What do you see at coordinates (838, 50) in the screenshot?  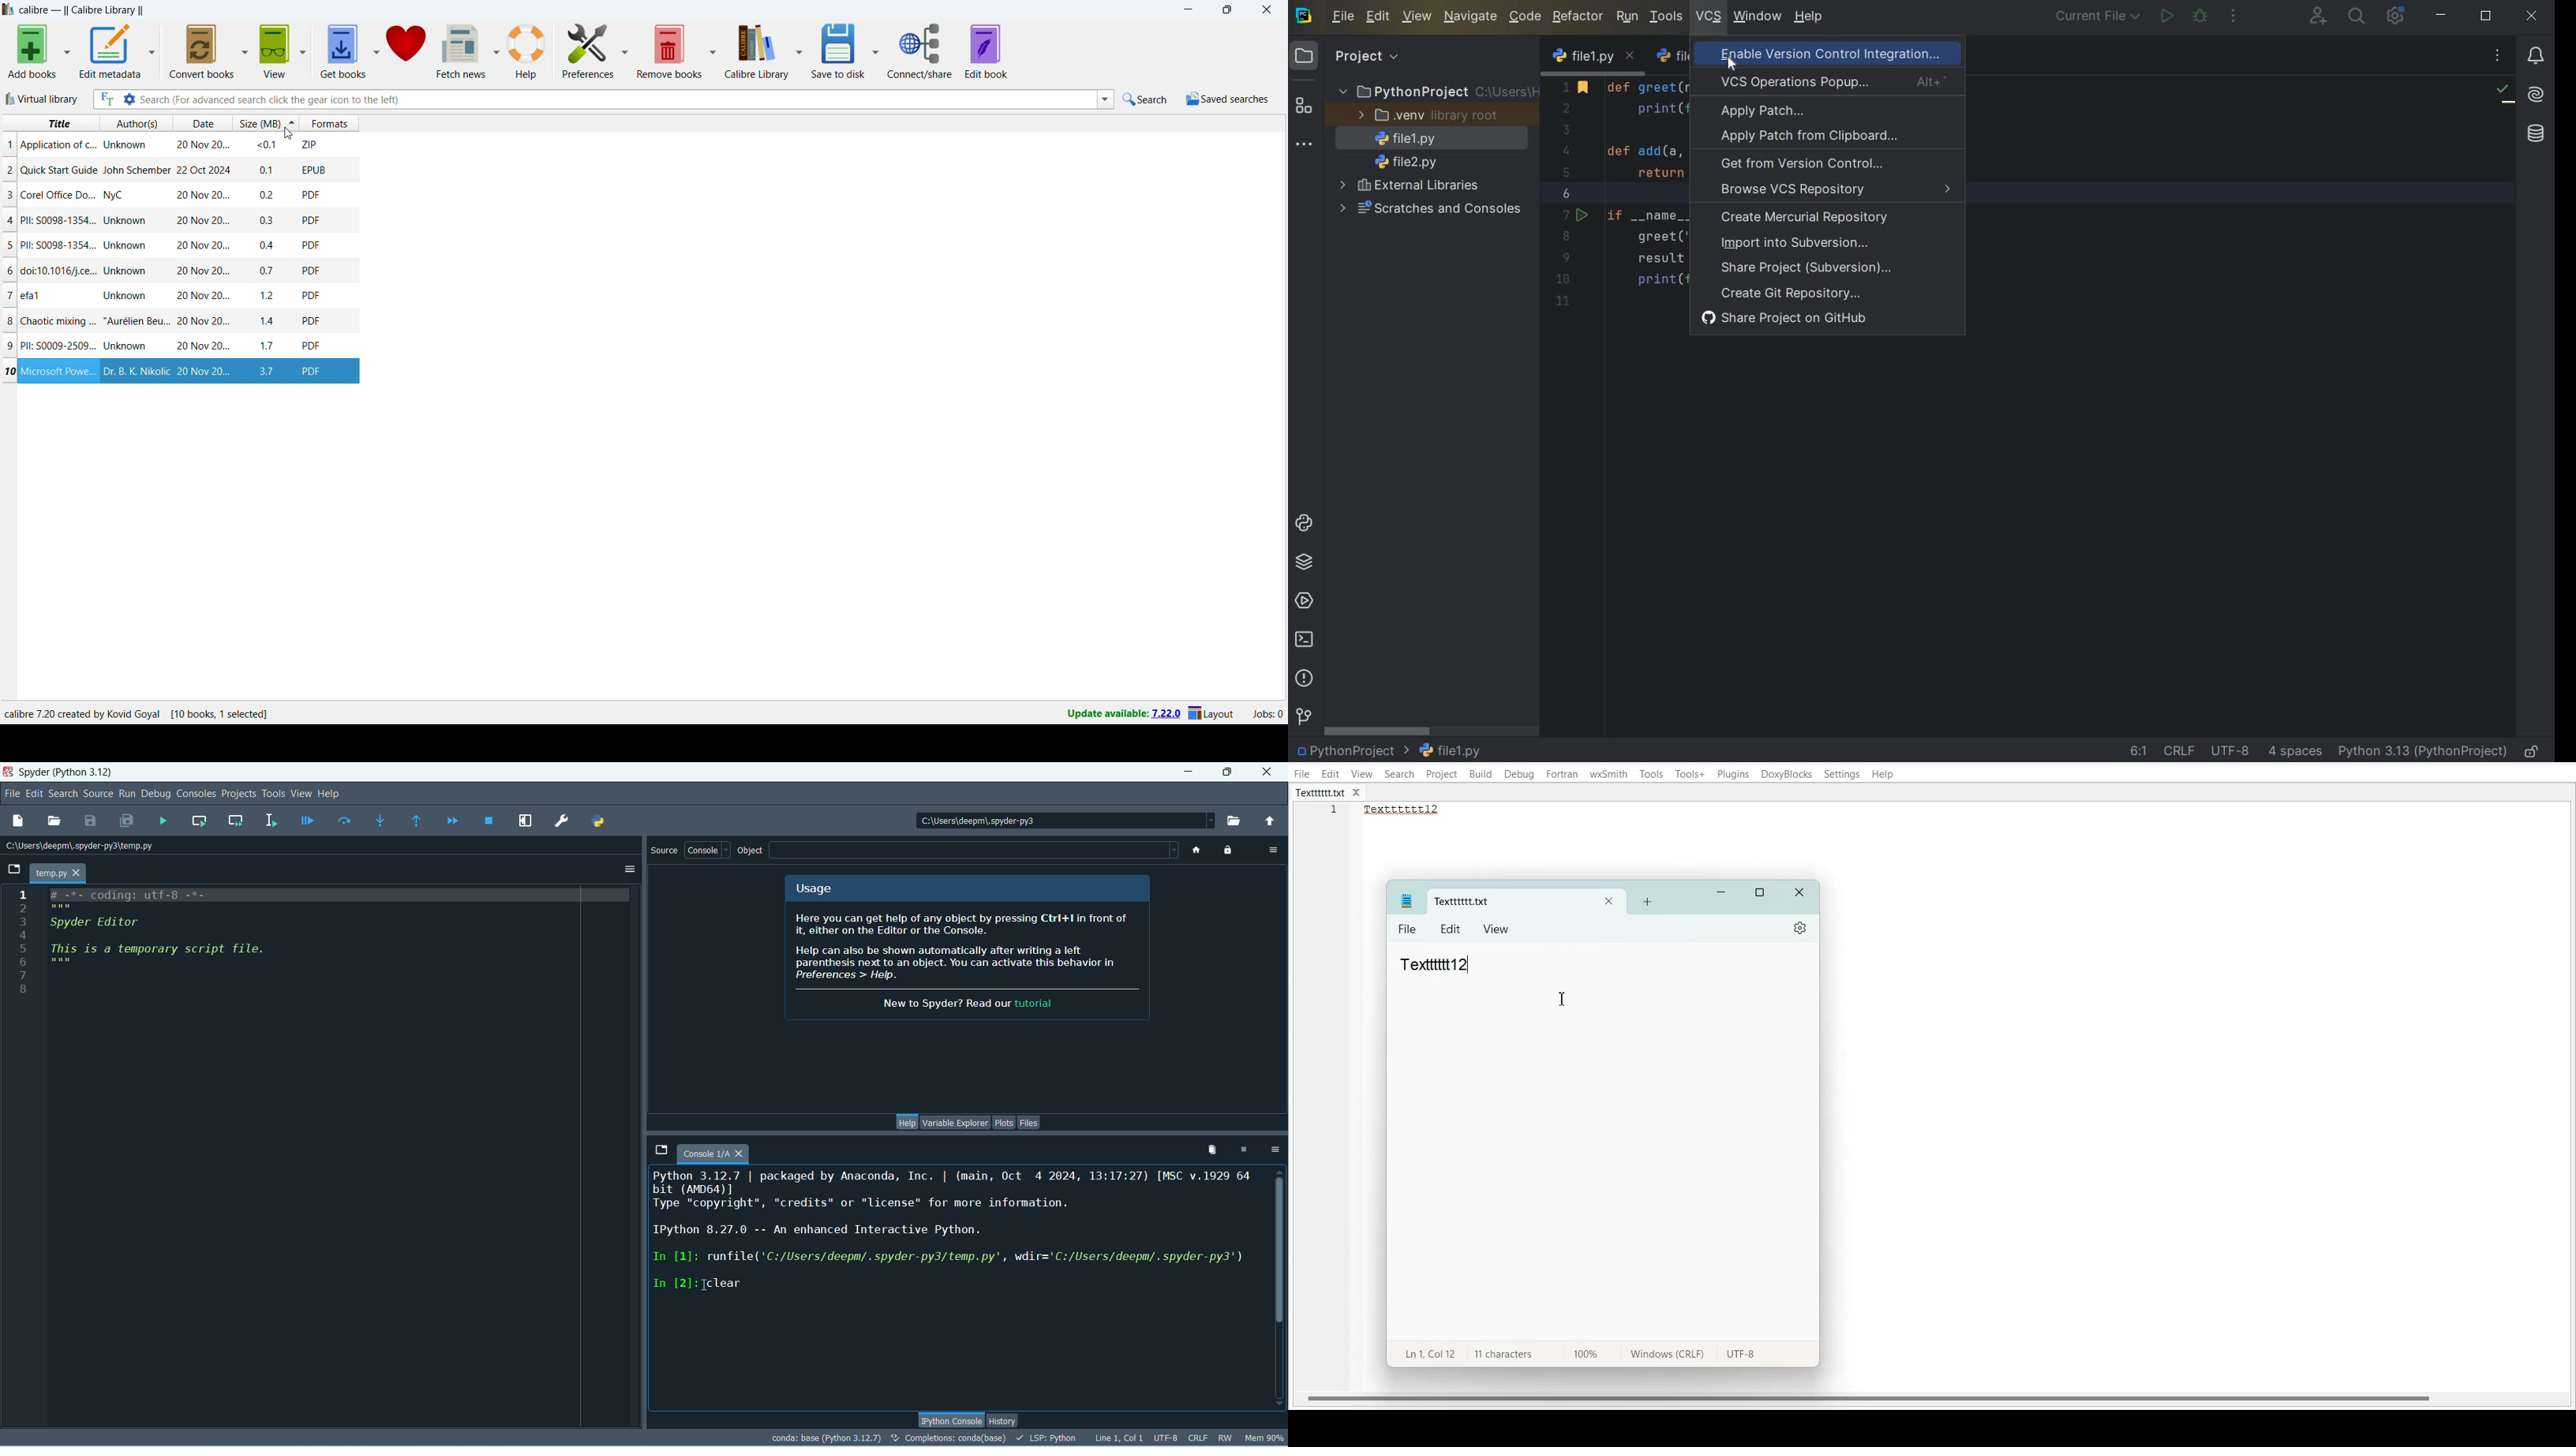 I see `save to disk` at bounding box center [838, 50].